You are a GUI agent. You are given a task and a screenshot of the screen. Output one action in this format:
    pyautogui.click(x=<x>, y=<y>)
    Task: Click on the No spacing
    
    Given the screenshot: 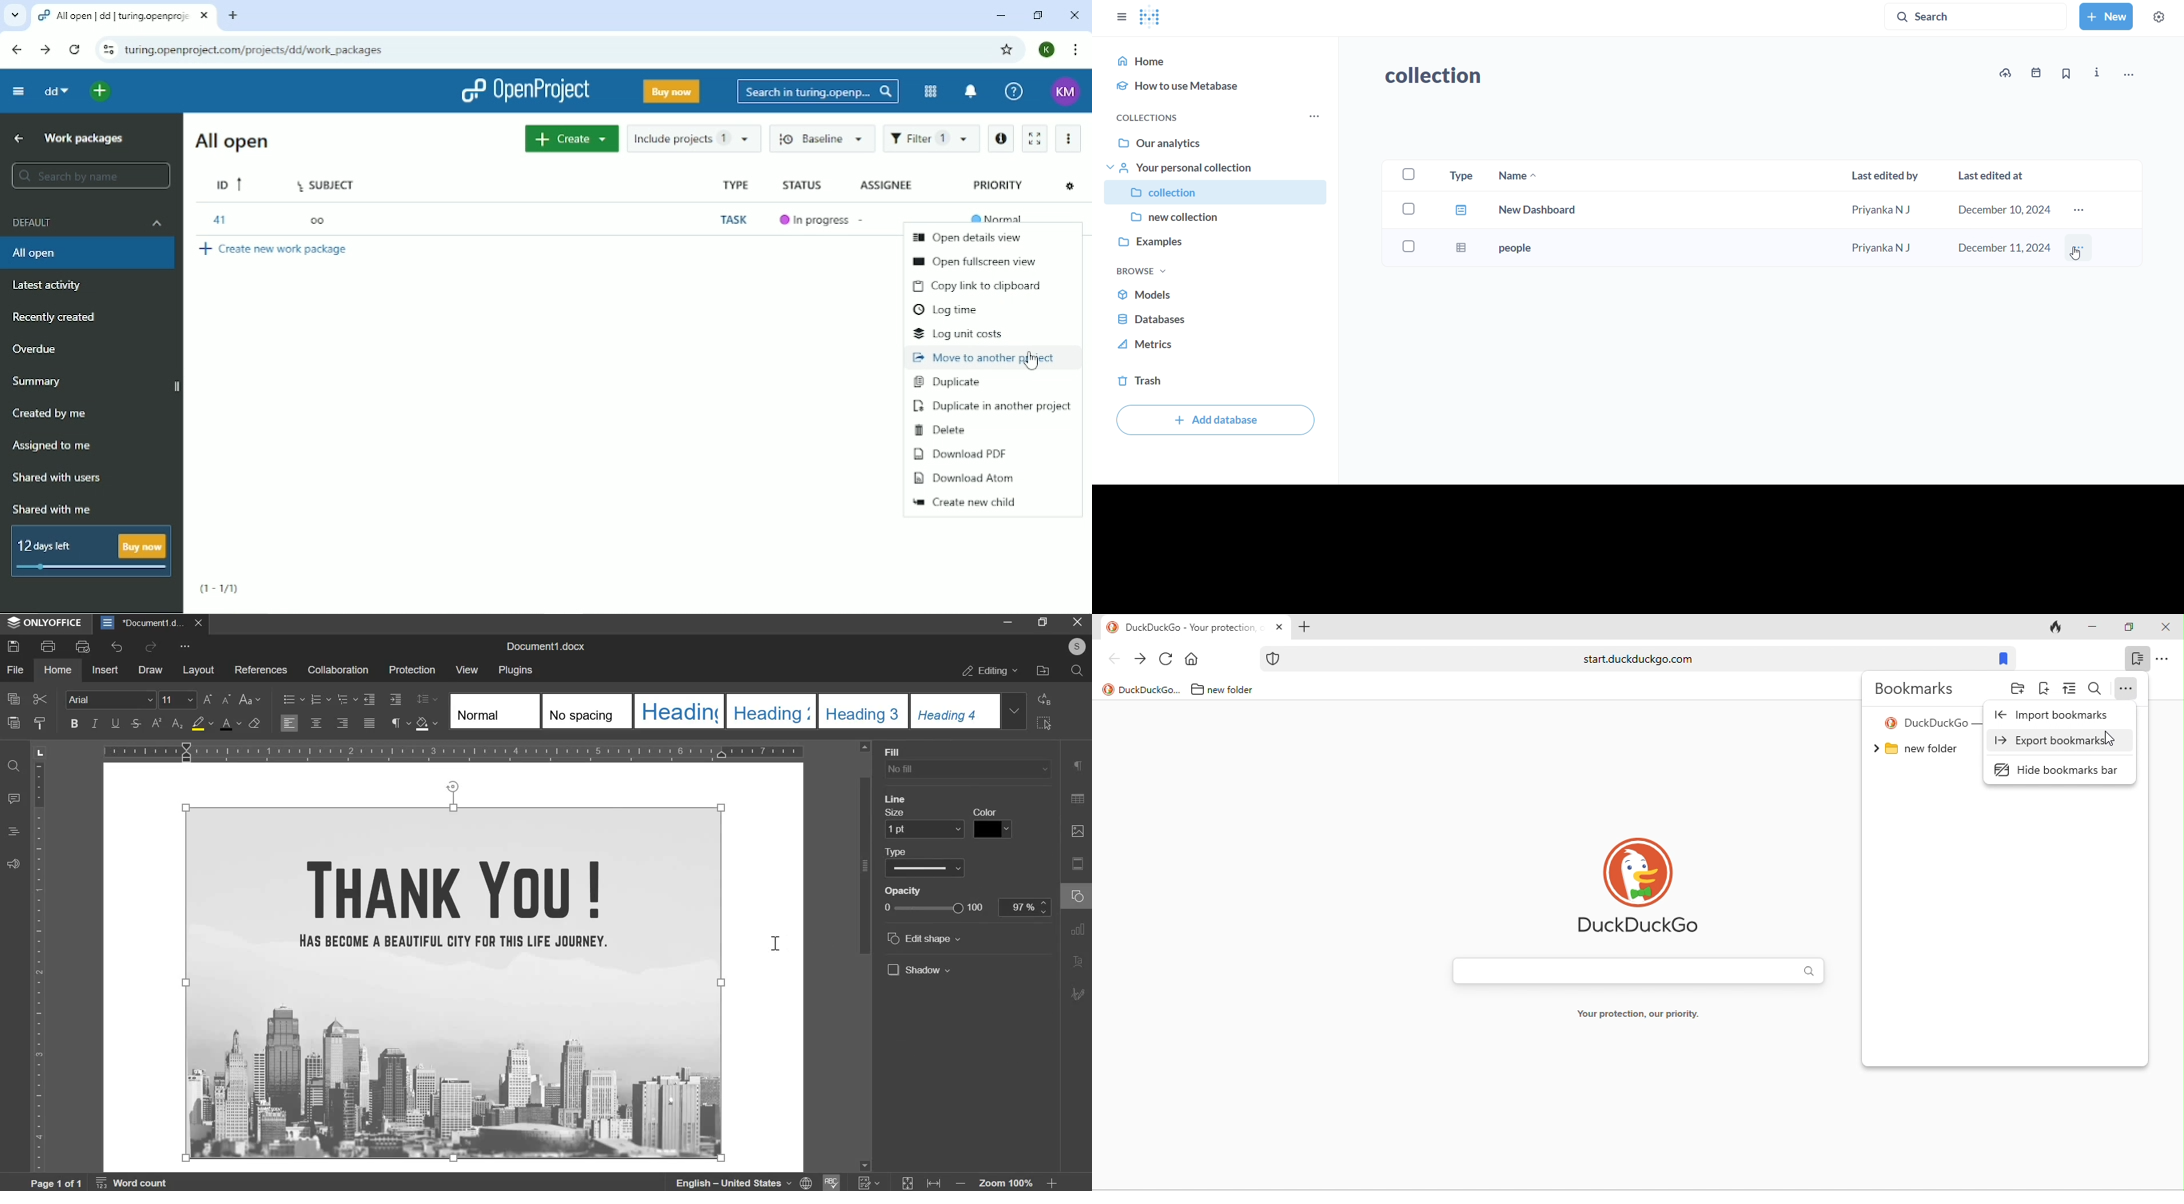 What is the action you would take?
    pyautogui.click(x=586, y=711)
    